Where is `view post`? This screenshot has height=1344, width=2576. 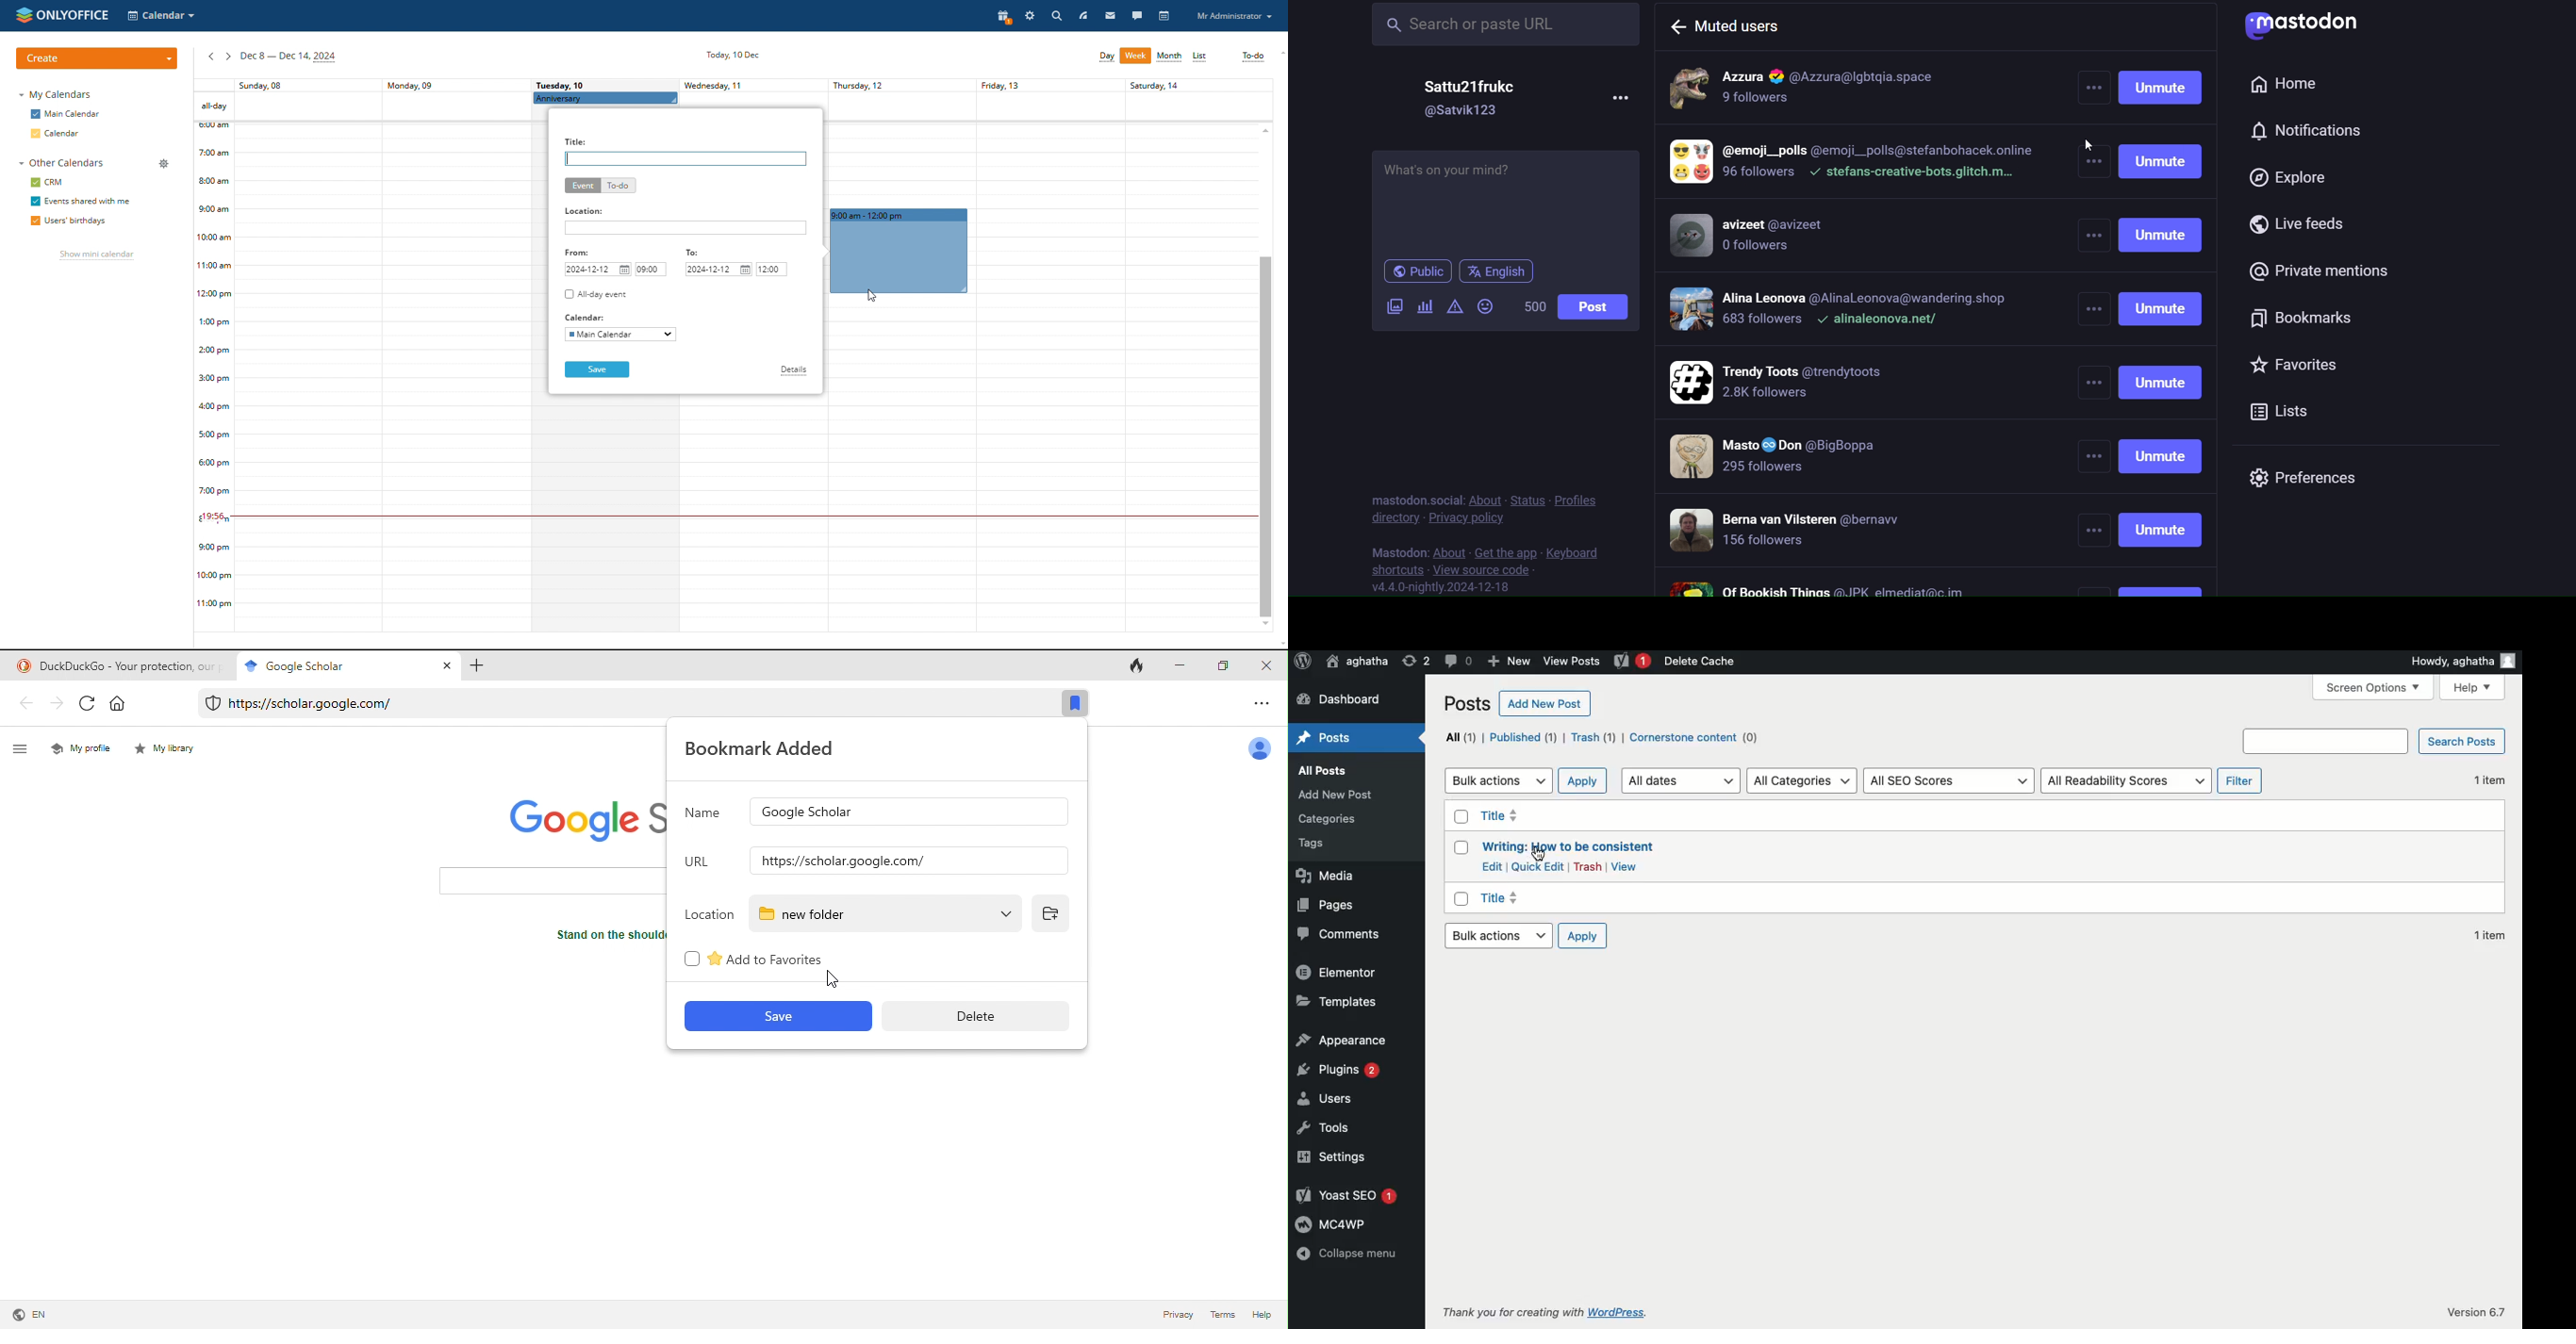
view post is located at coordinates (1571, 661).